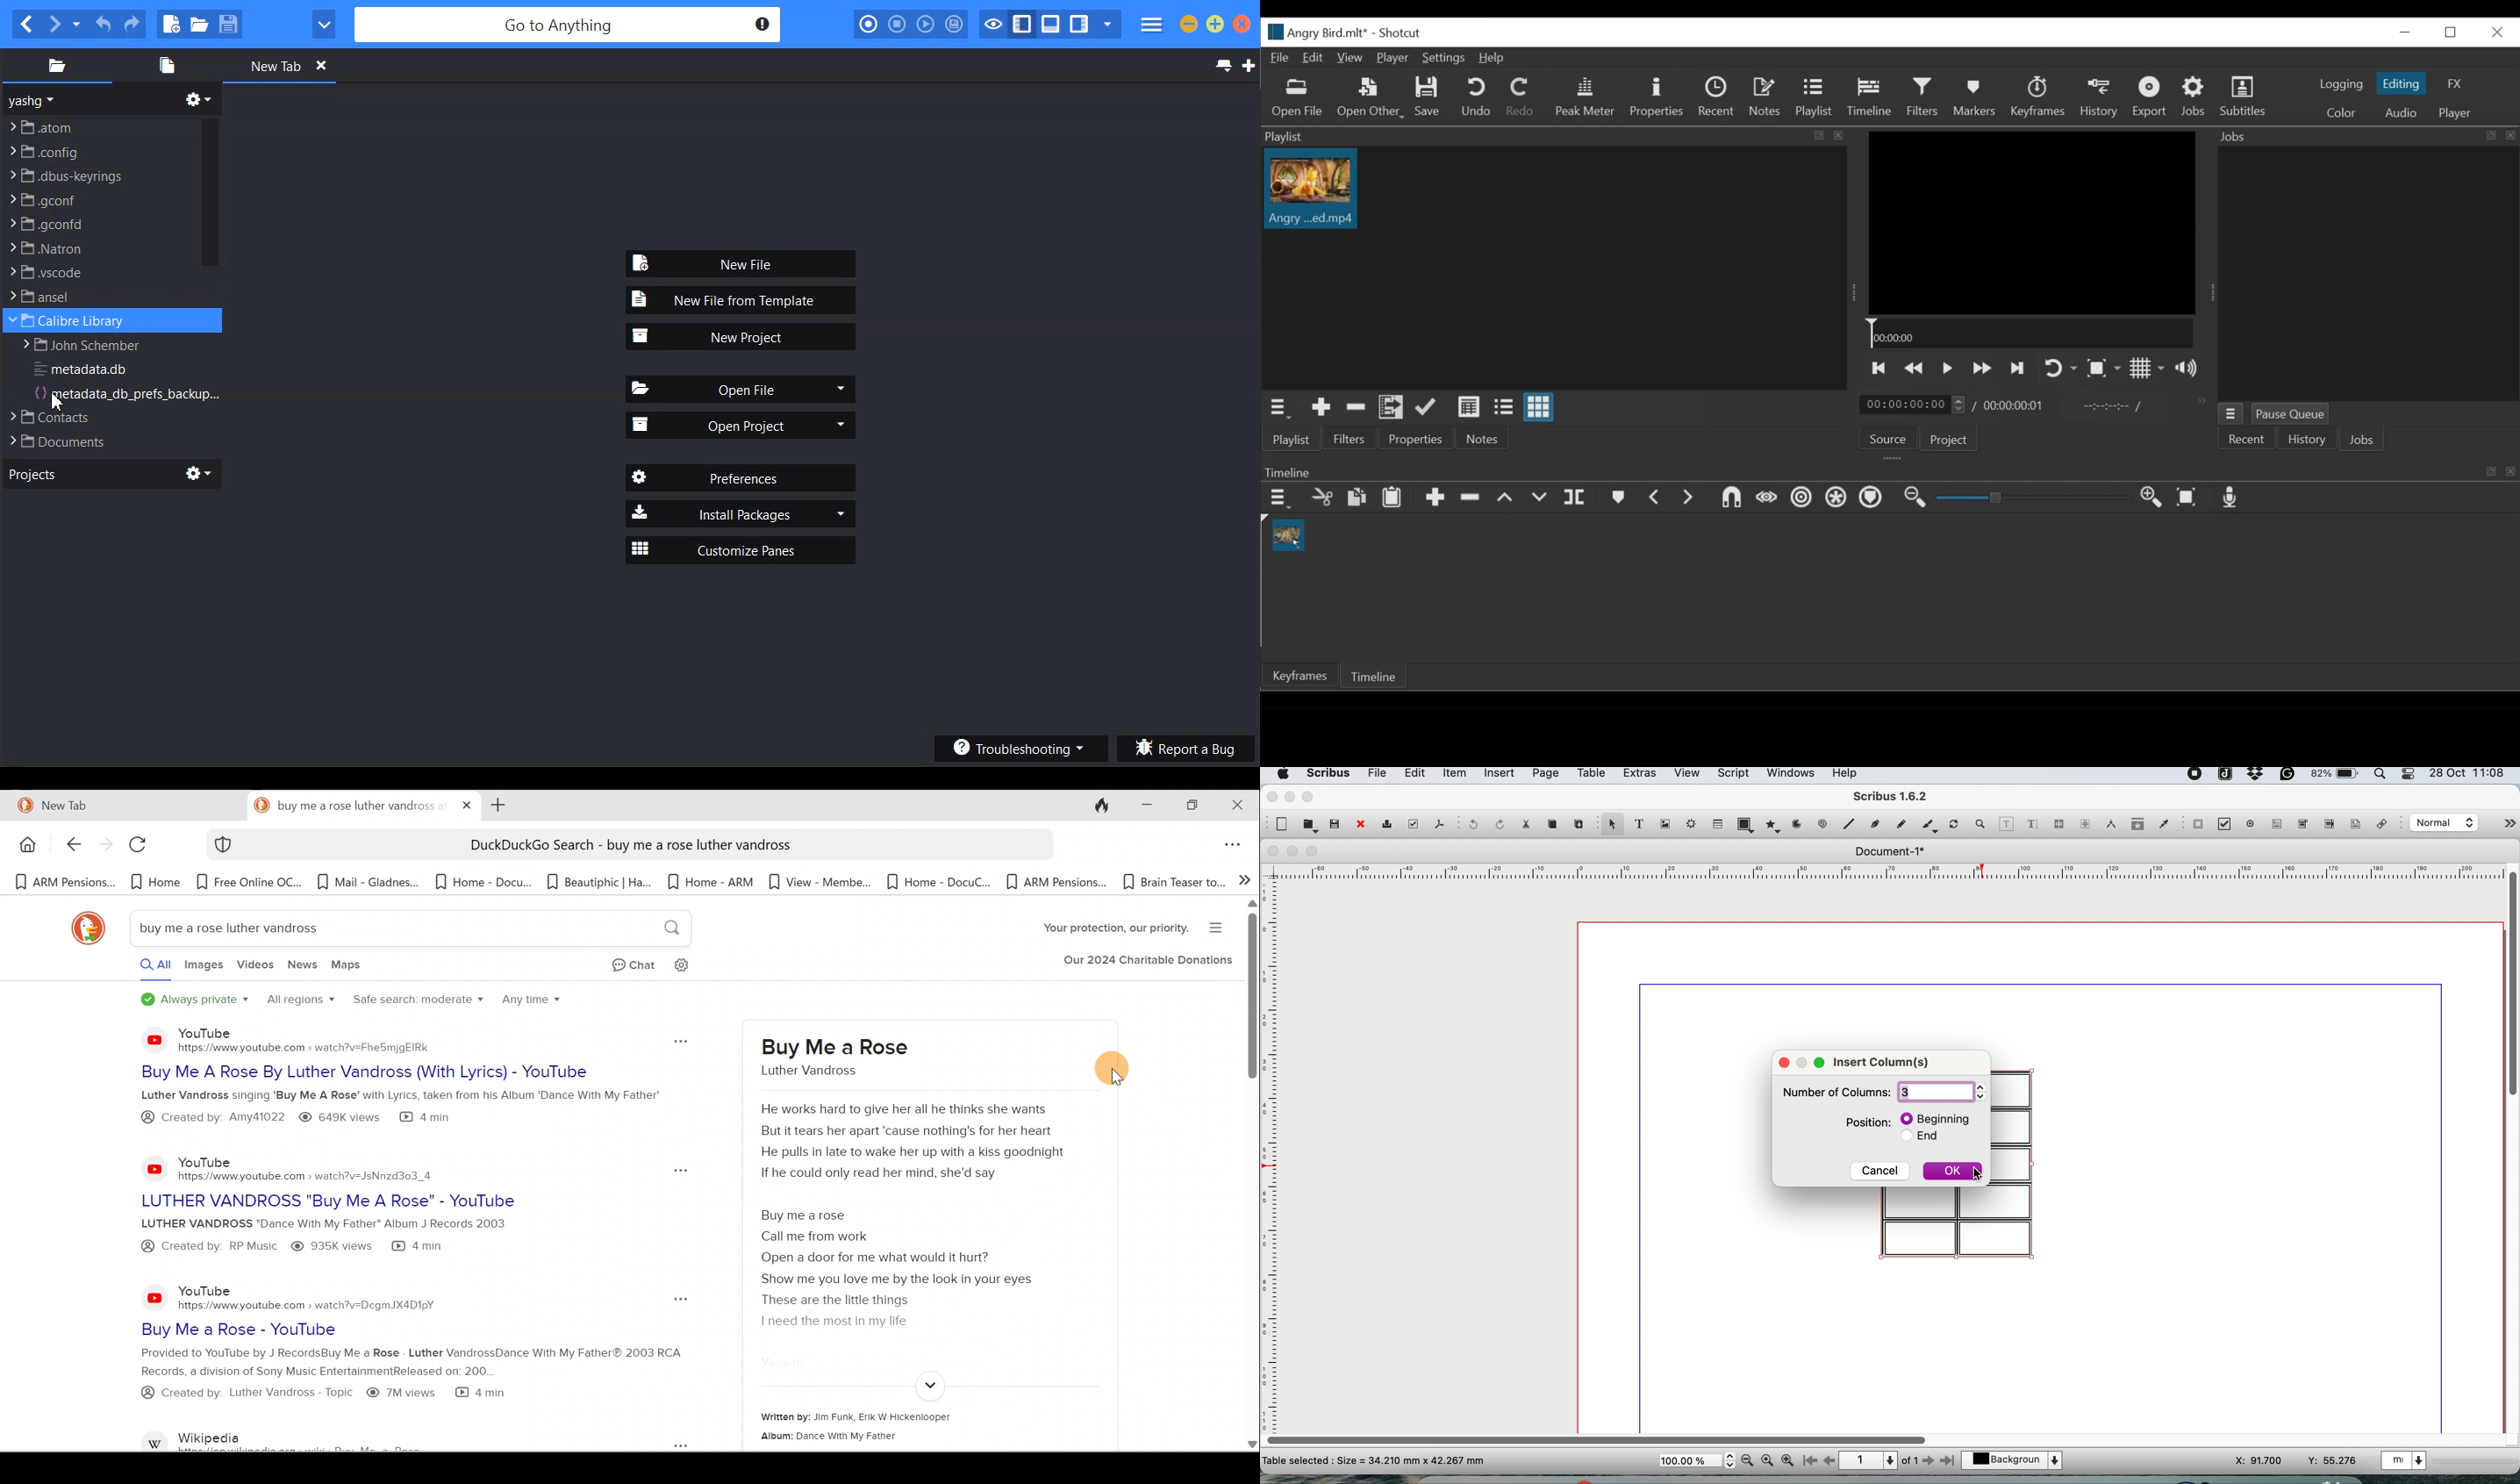  I want to click on preflight verifier, so click(1411, 824).